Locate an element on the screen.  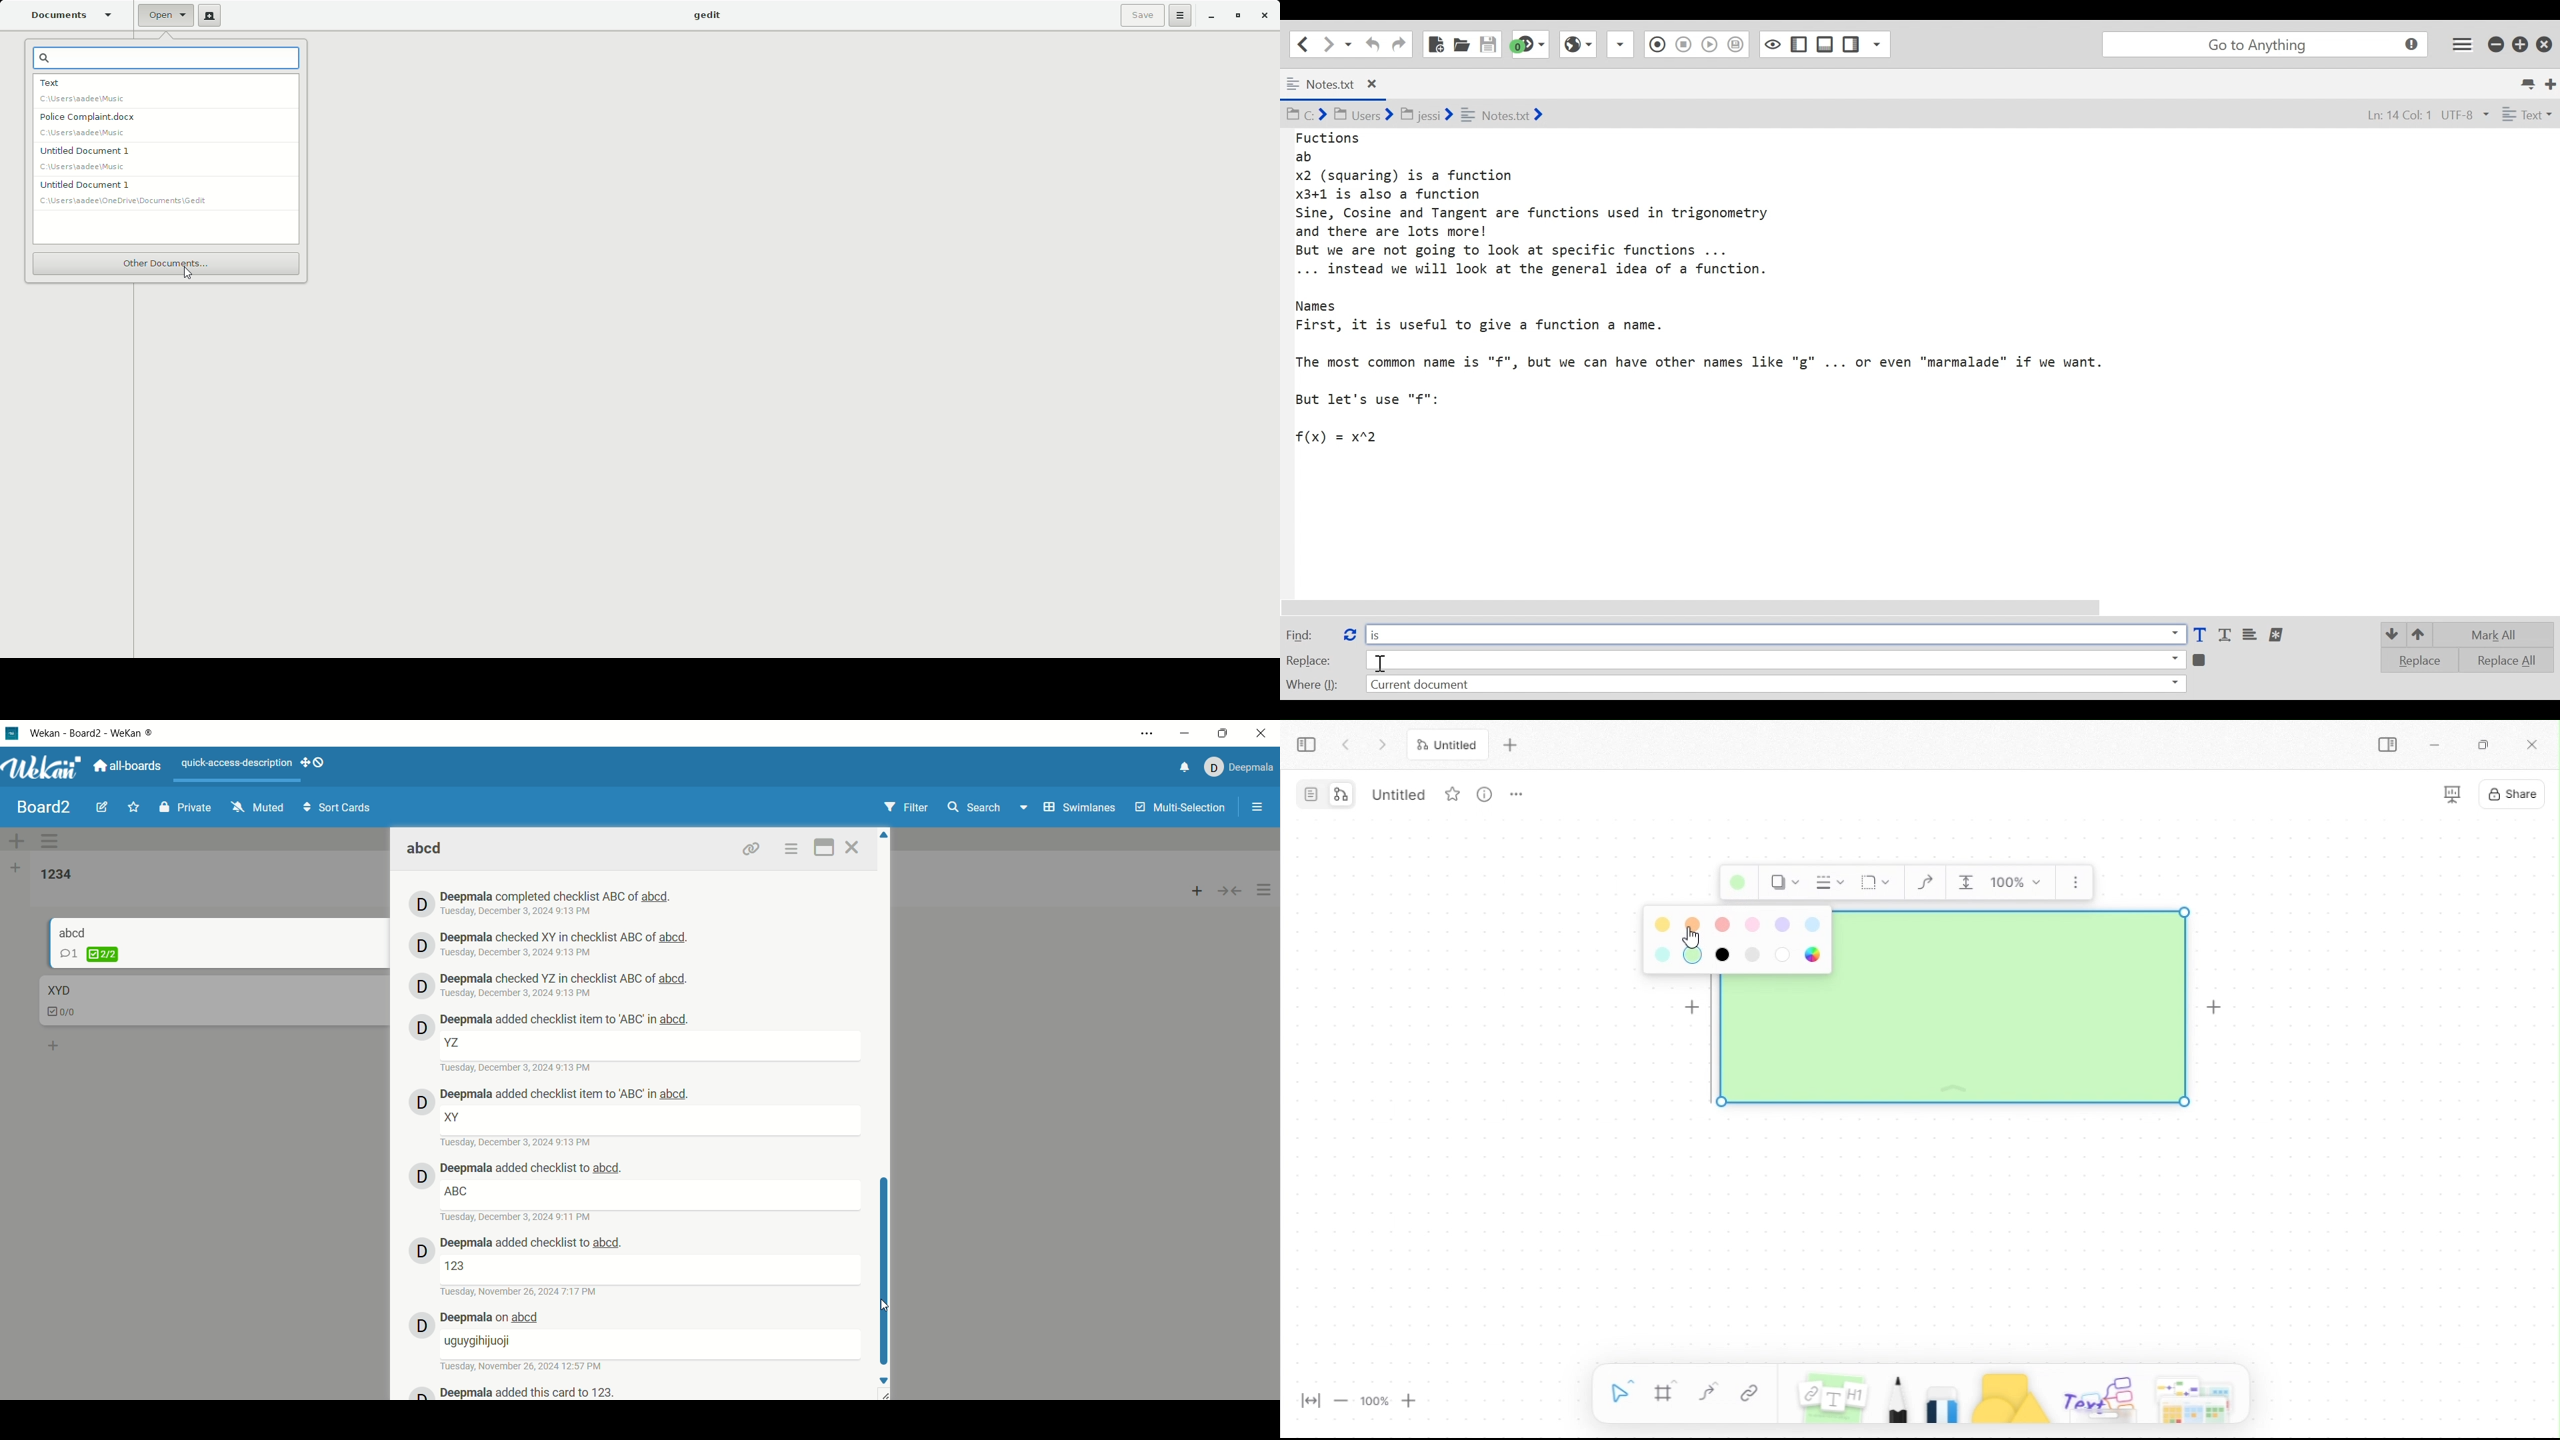
text is located at coordinates (459, 1265).